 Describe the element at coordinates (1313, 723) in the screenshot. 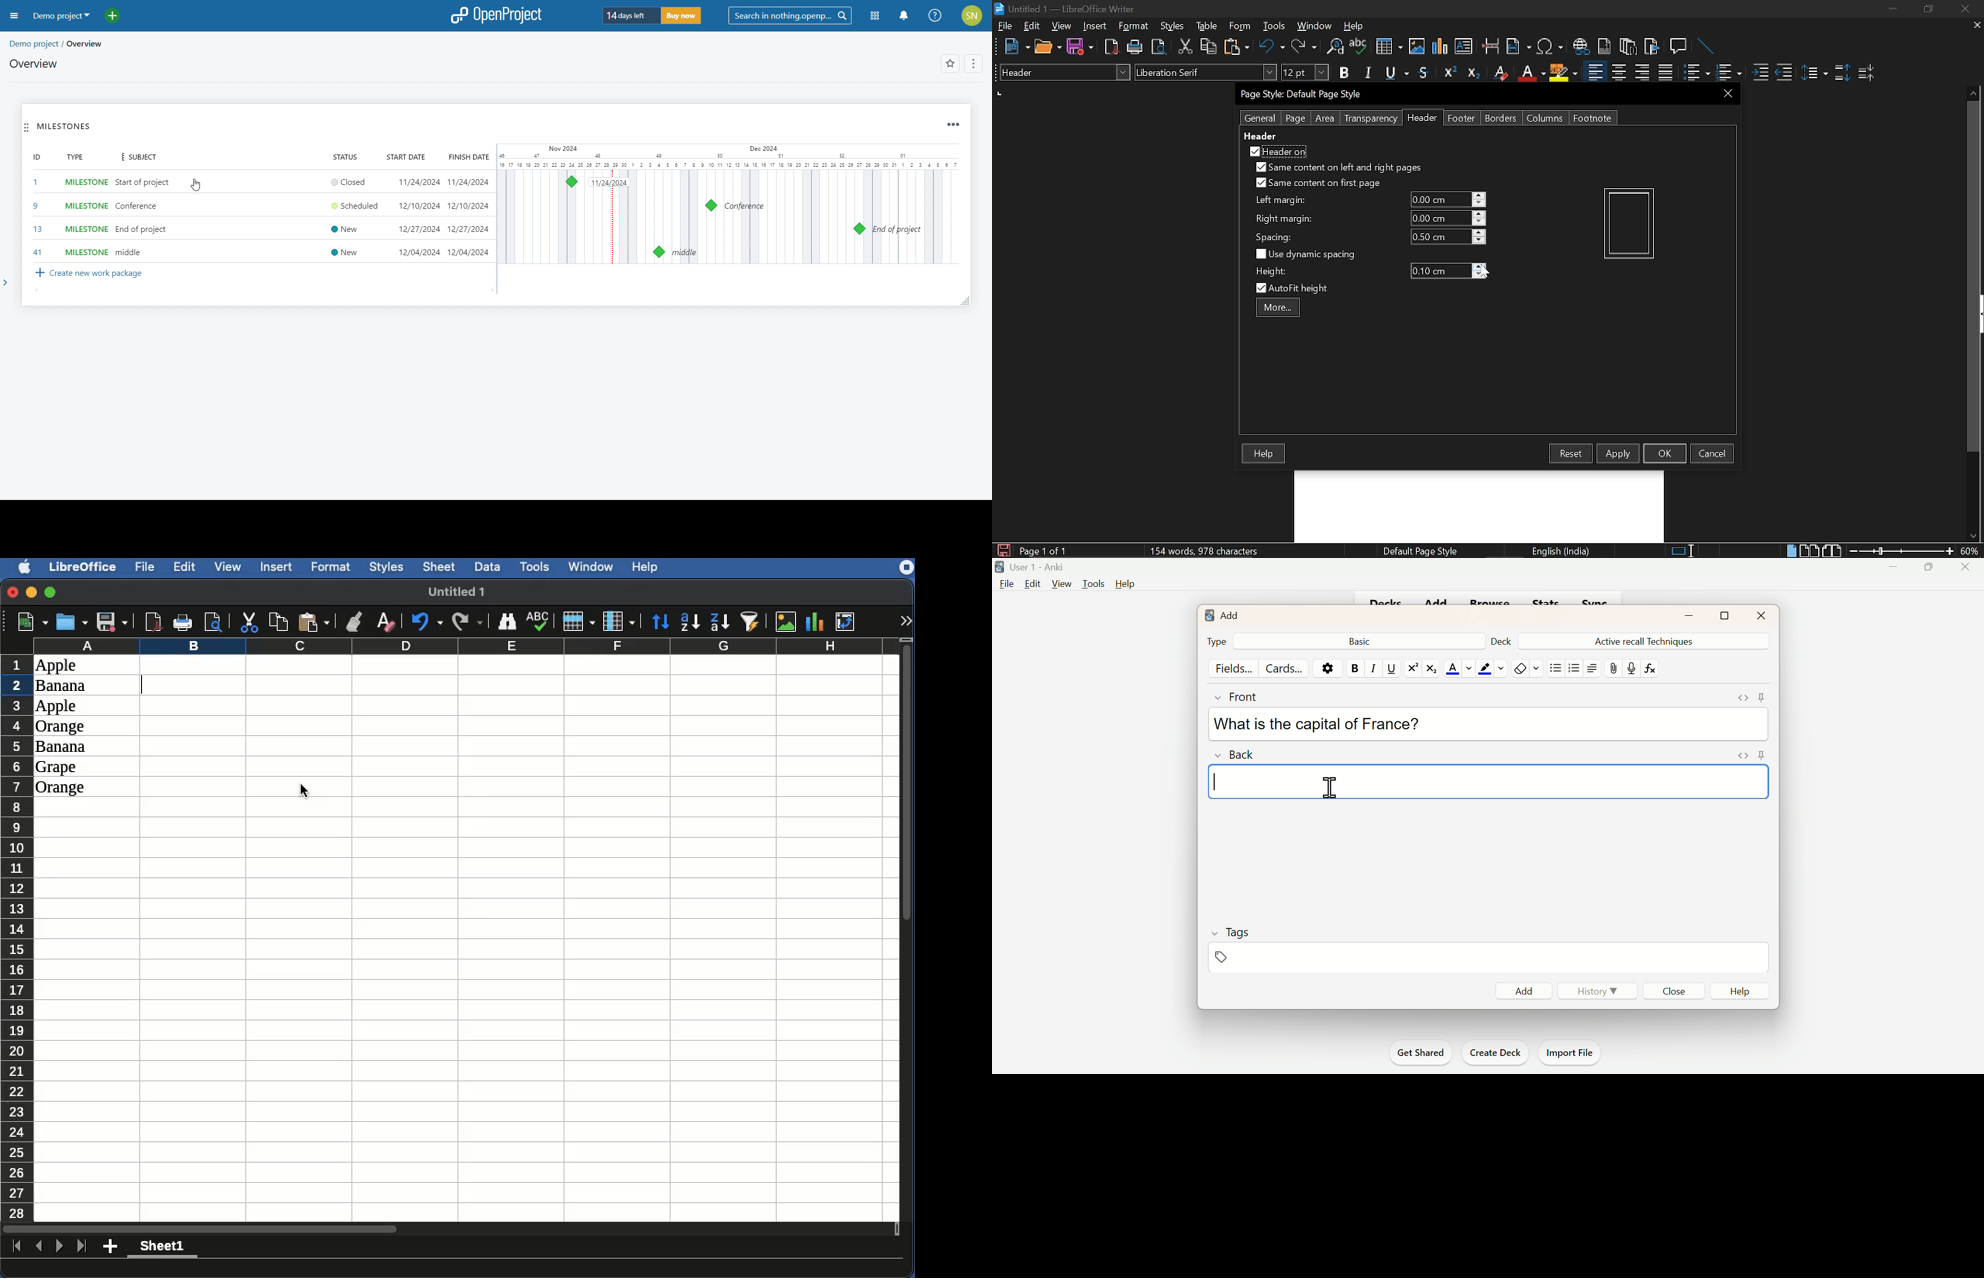

I see `What is the capital of France?` at that location.